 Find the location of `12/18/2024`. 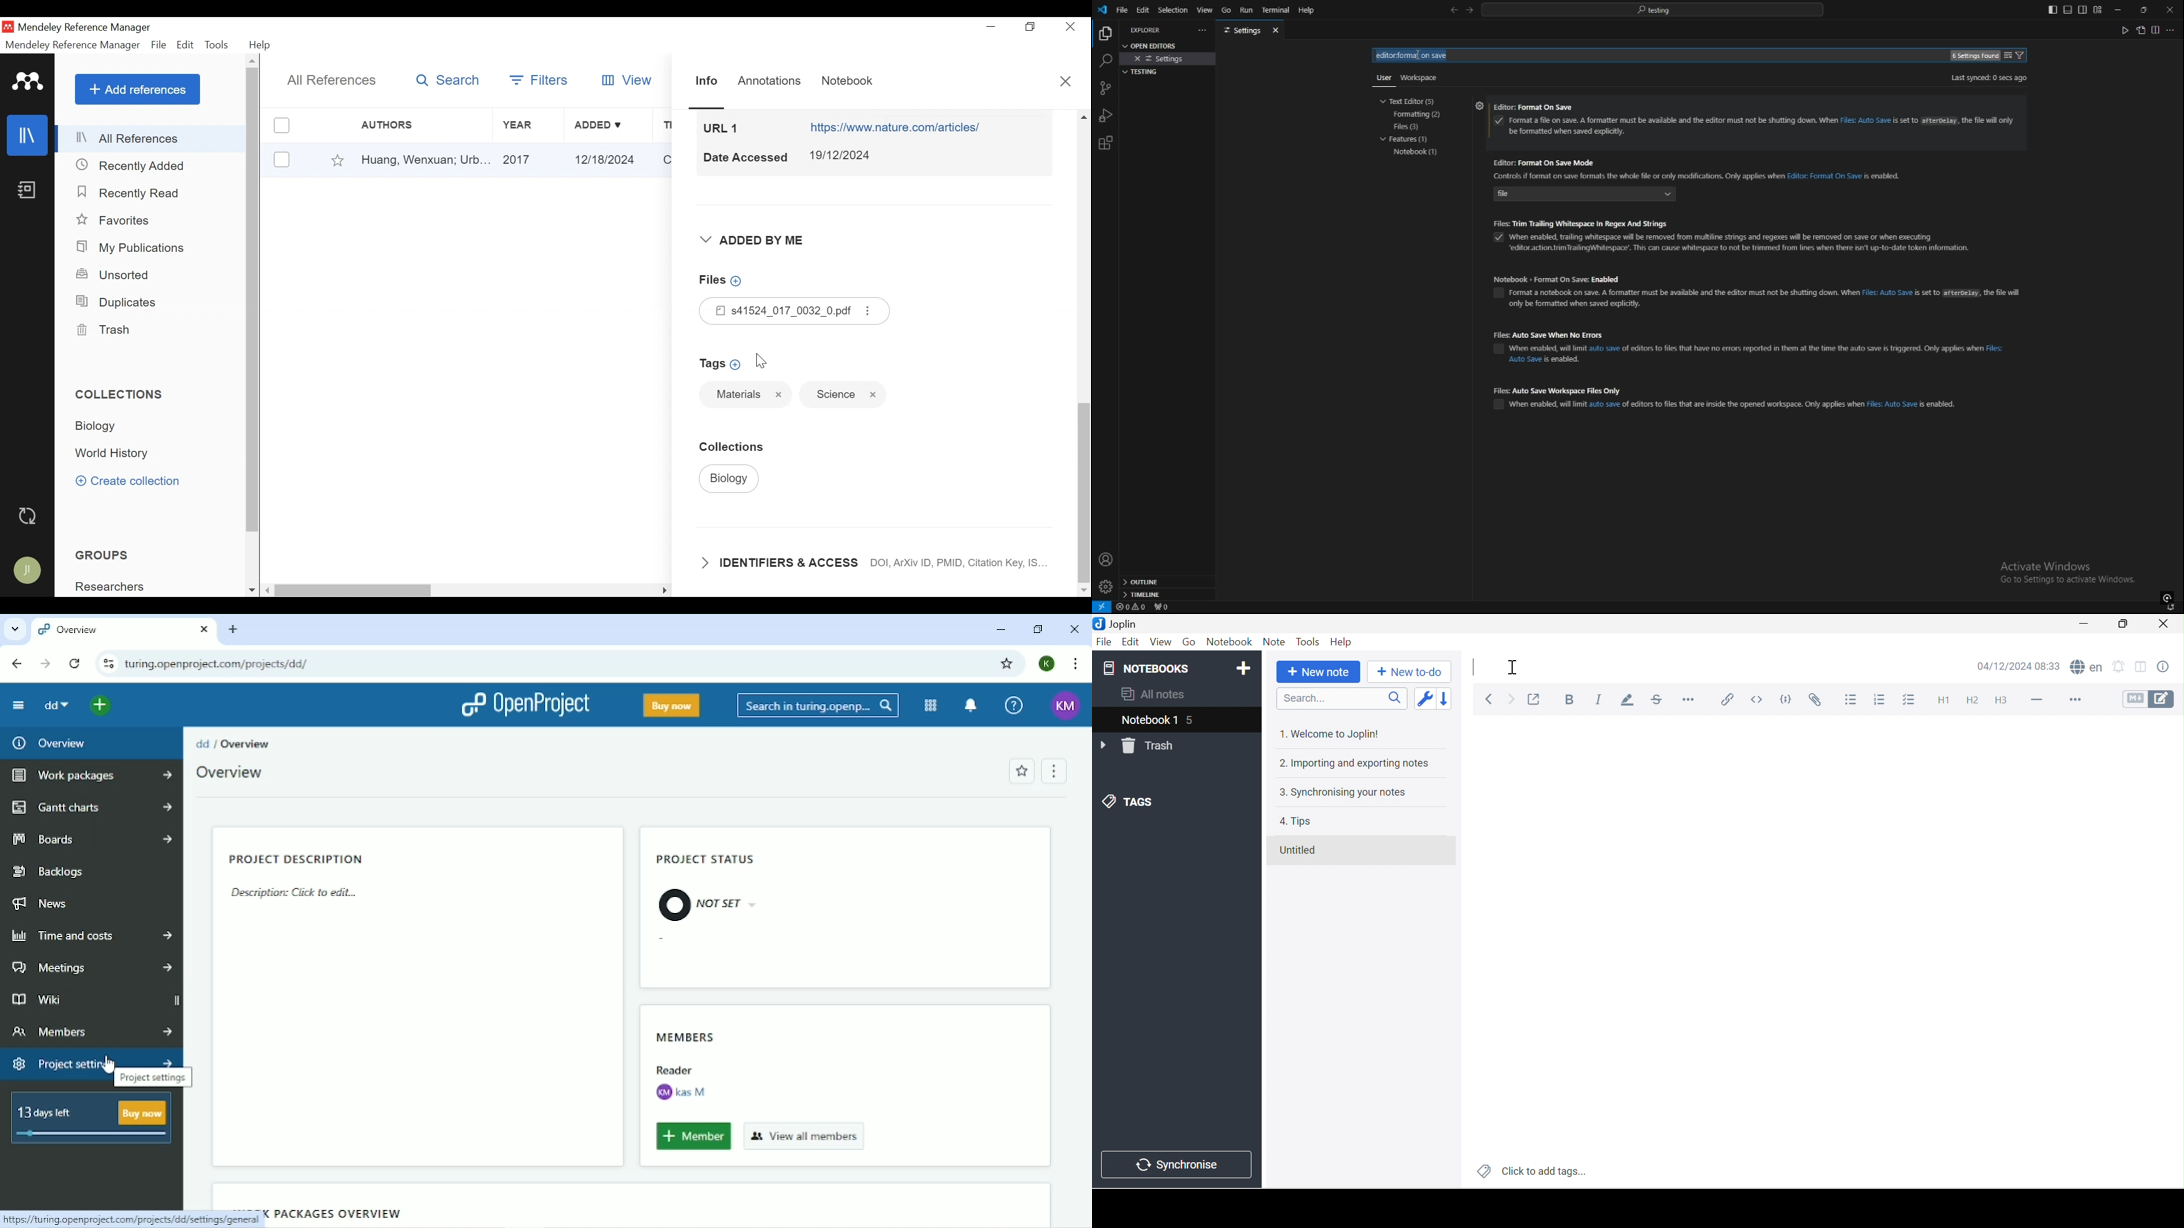

12/18/2024 is located at coordinates (608, 159).